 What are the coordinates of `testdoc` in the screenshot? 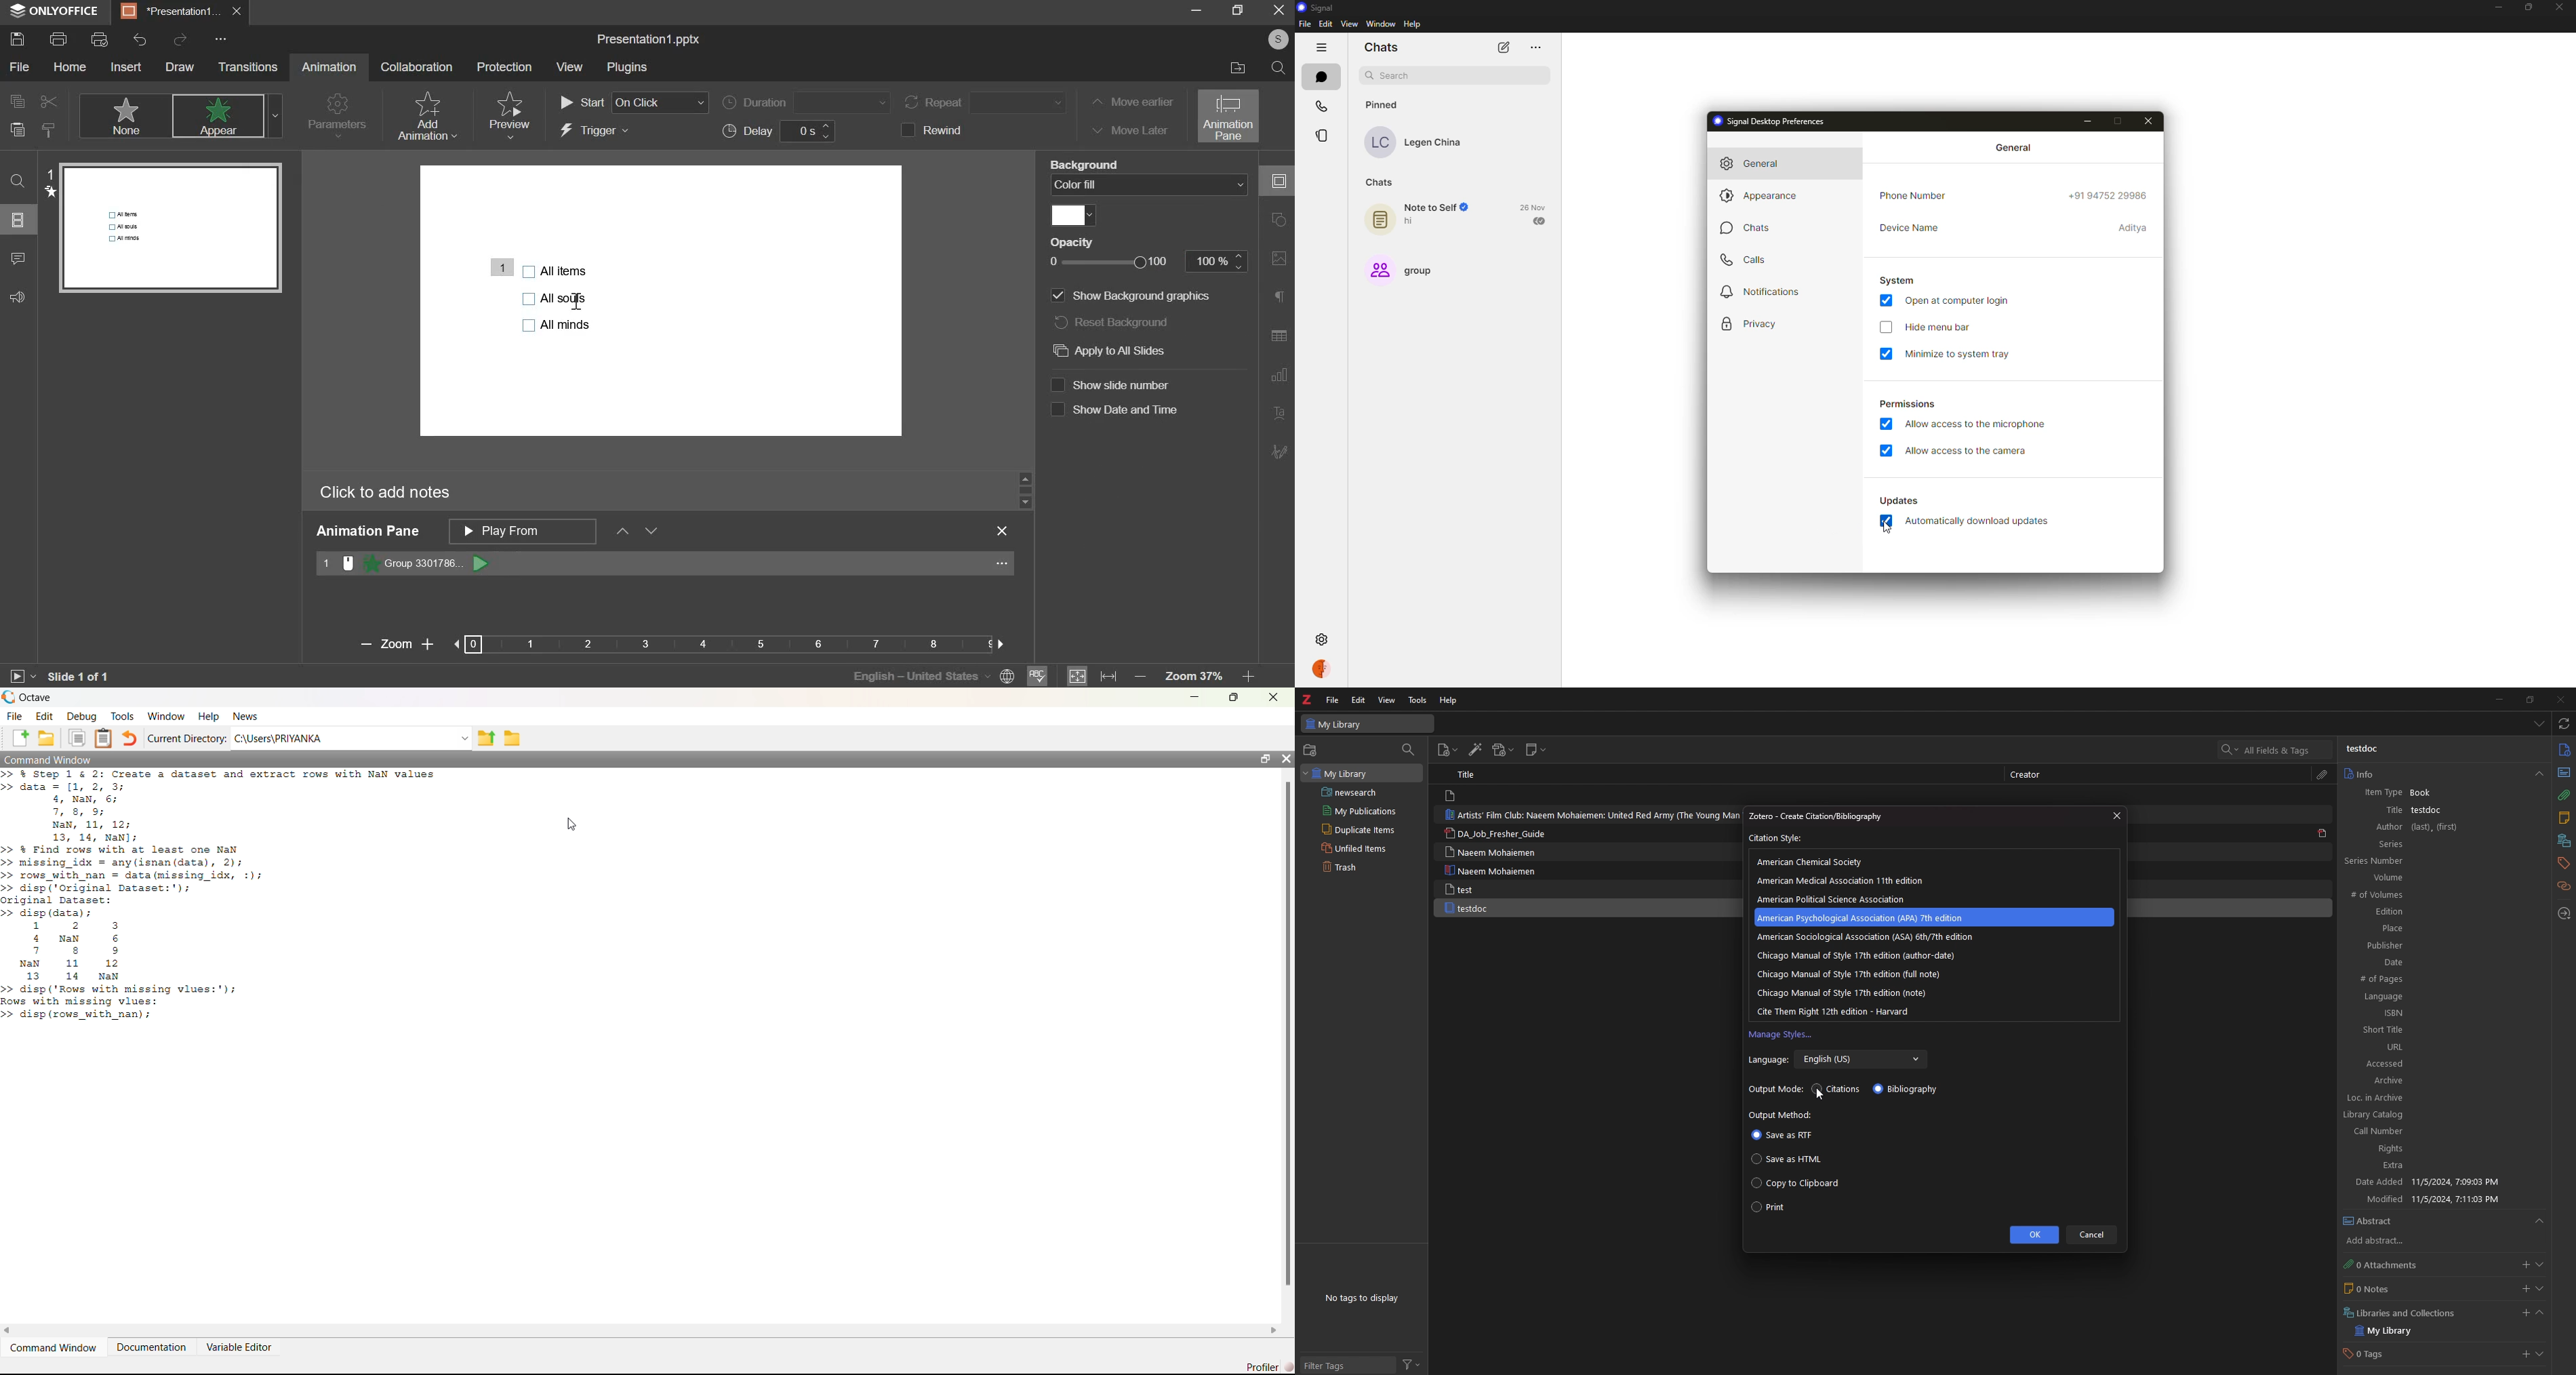 It's located at (1468, 908).